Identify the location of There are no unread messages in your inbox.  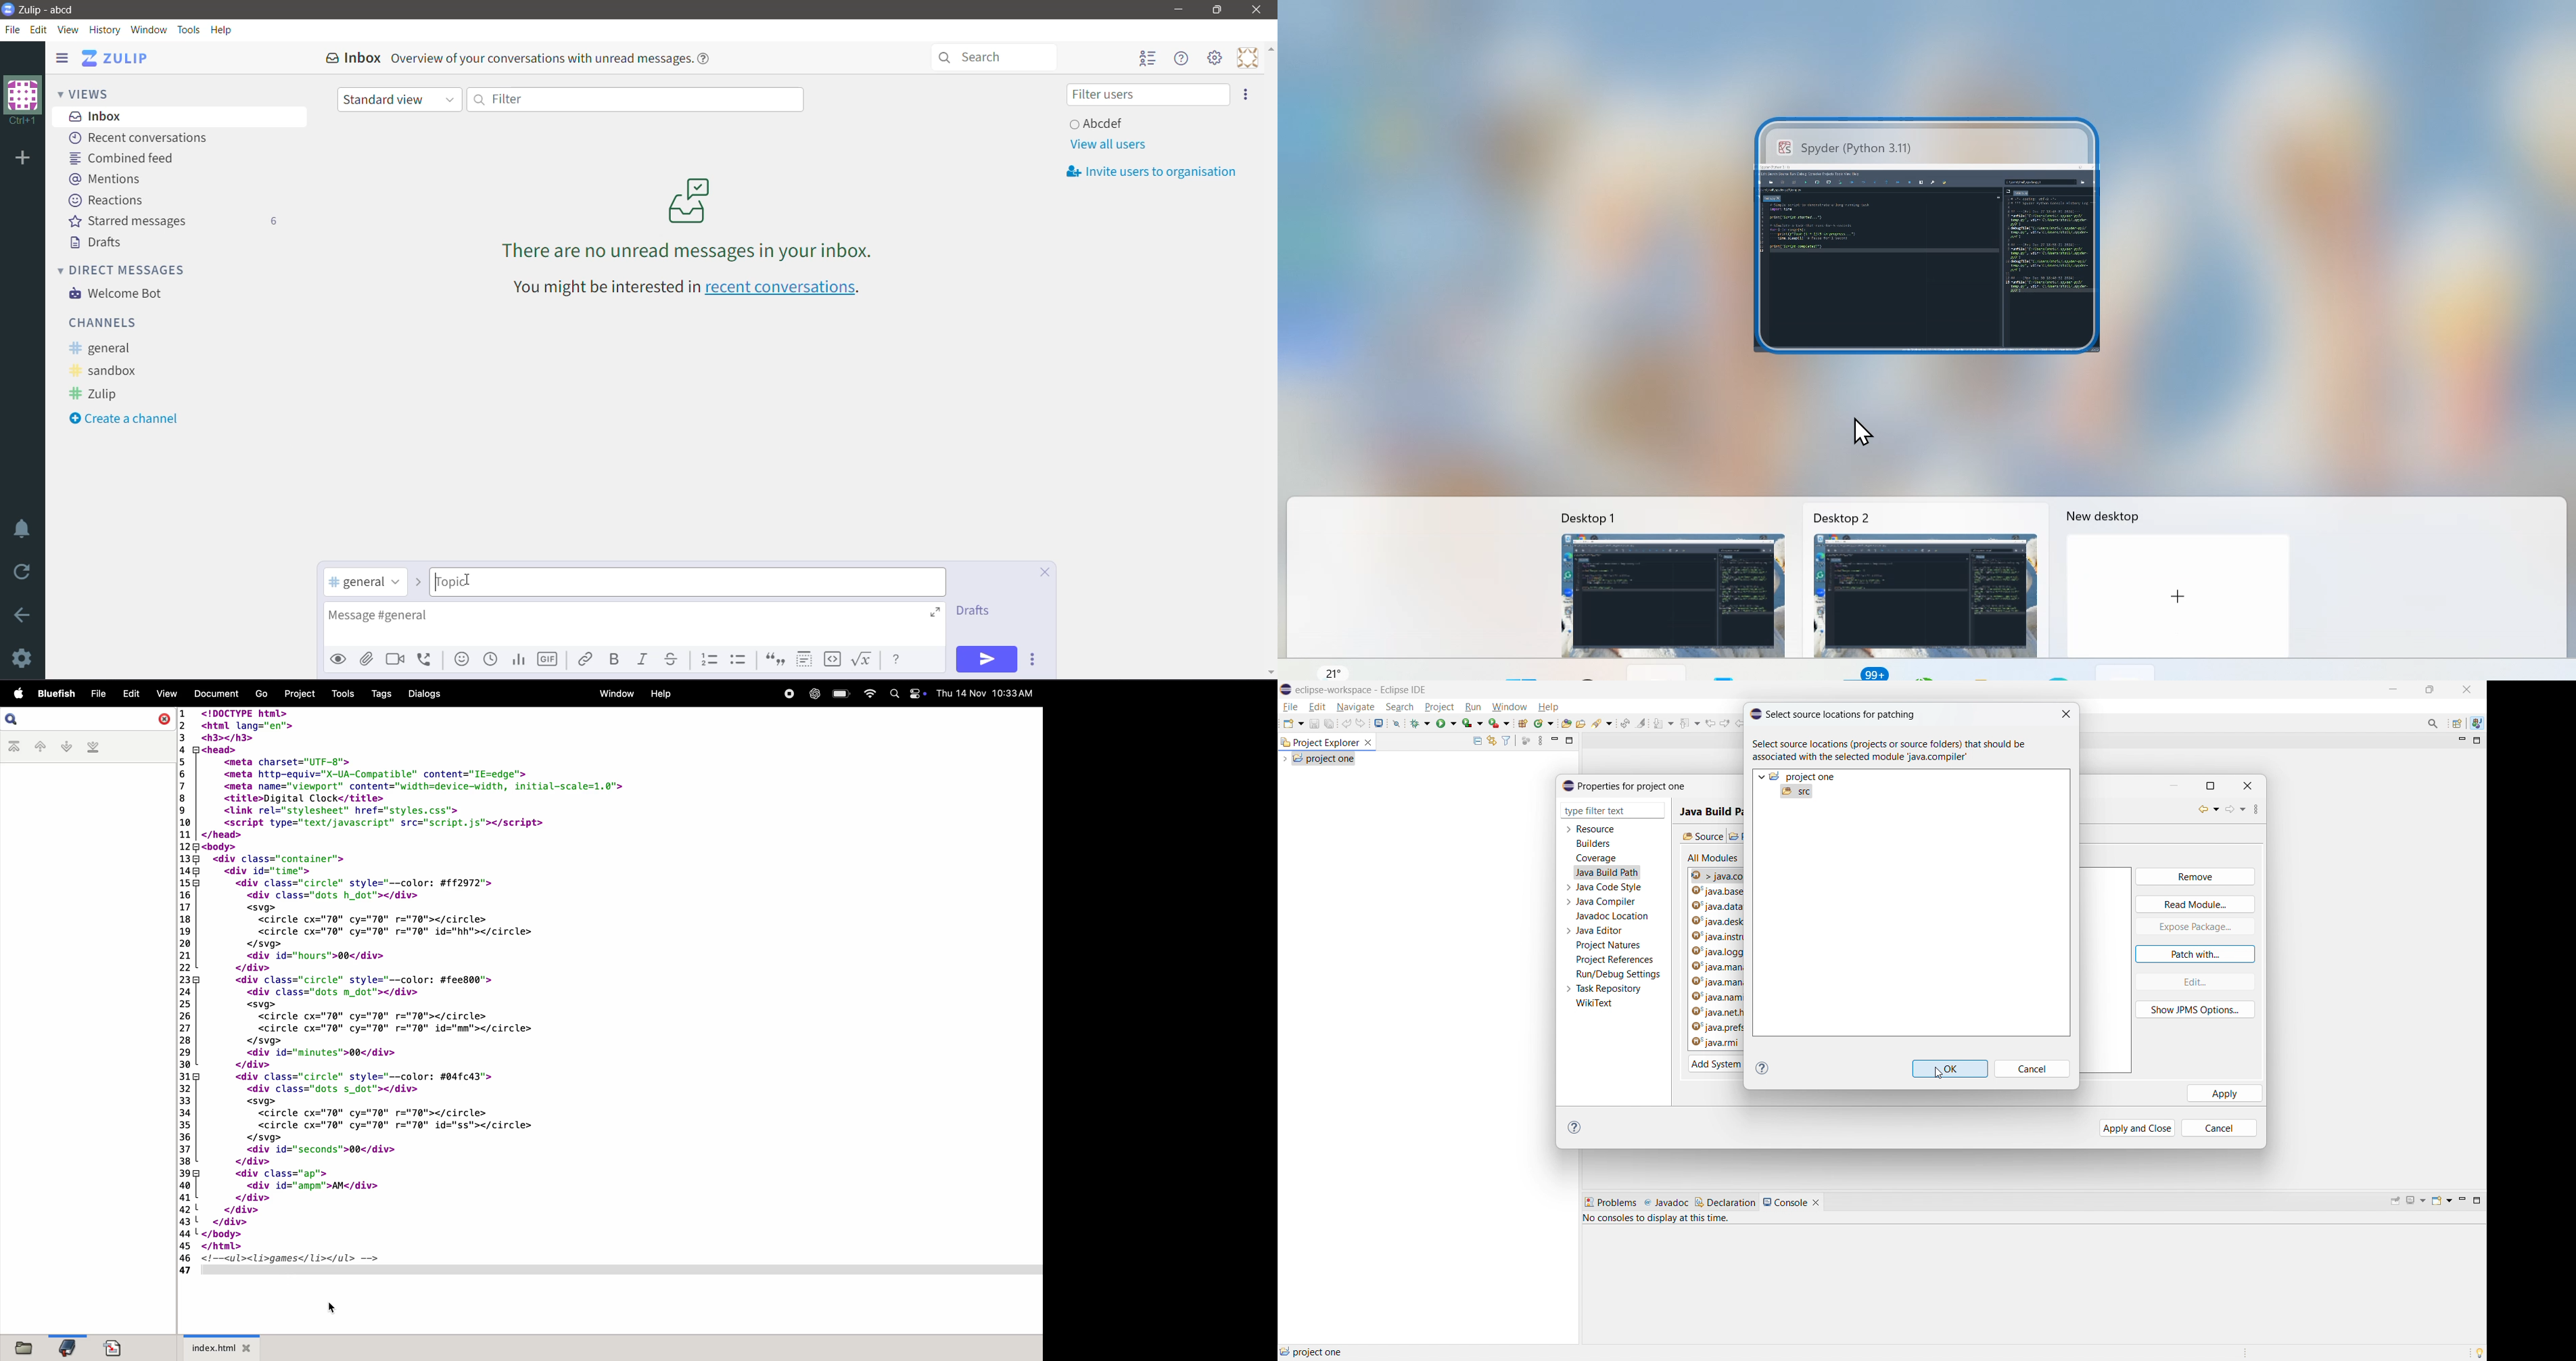
(689, 218).